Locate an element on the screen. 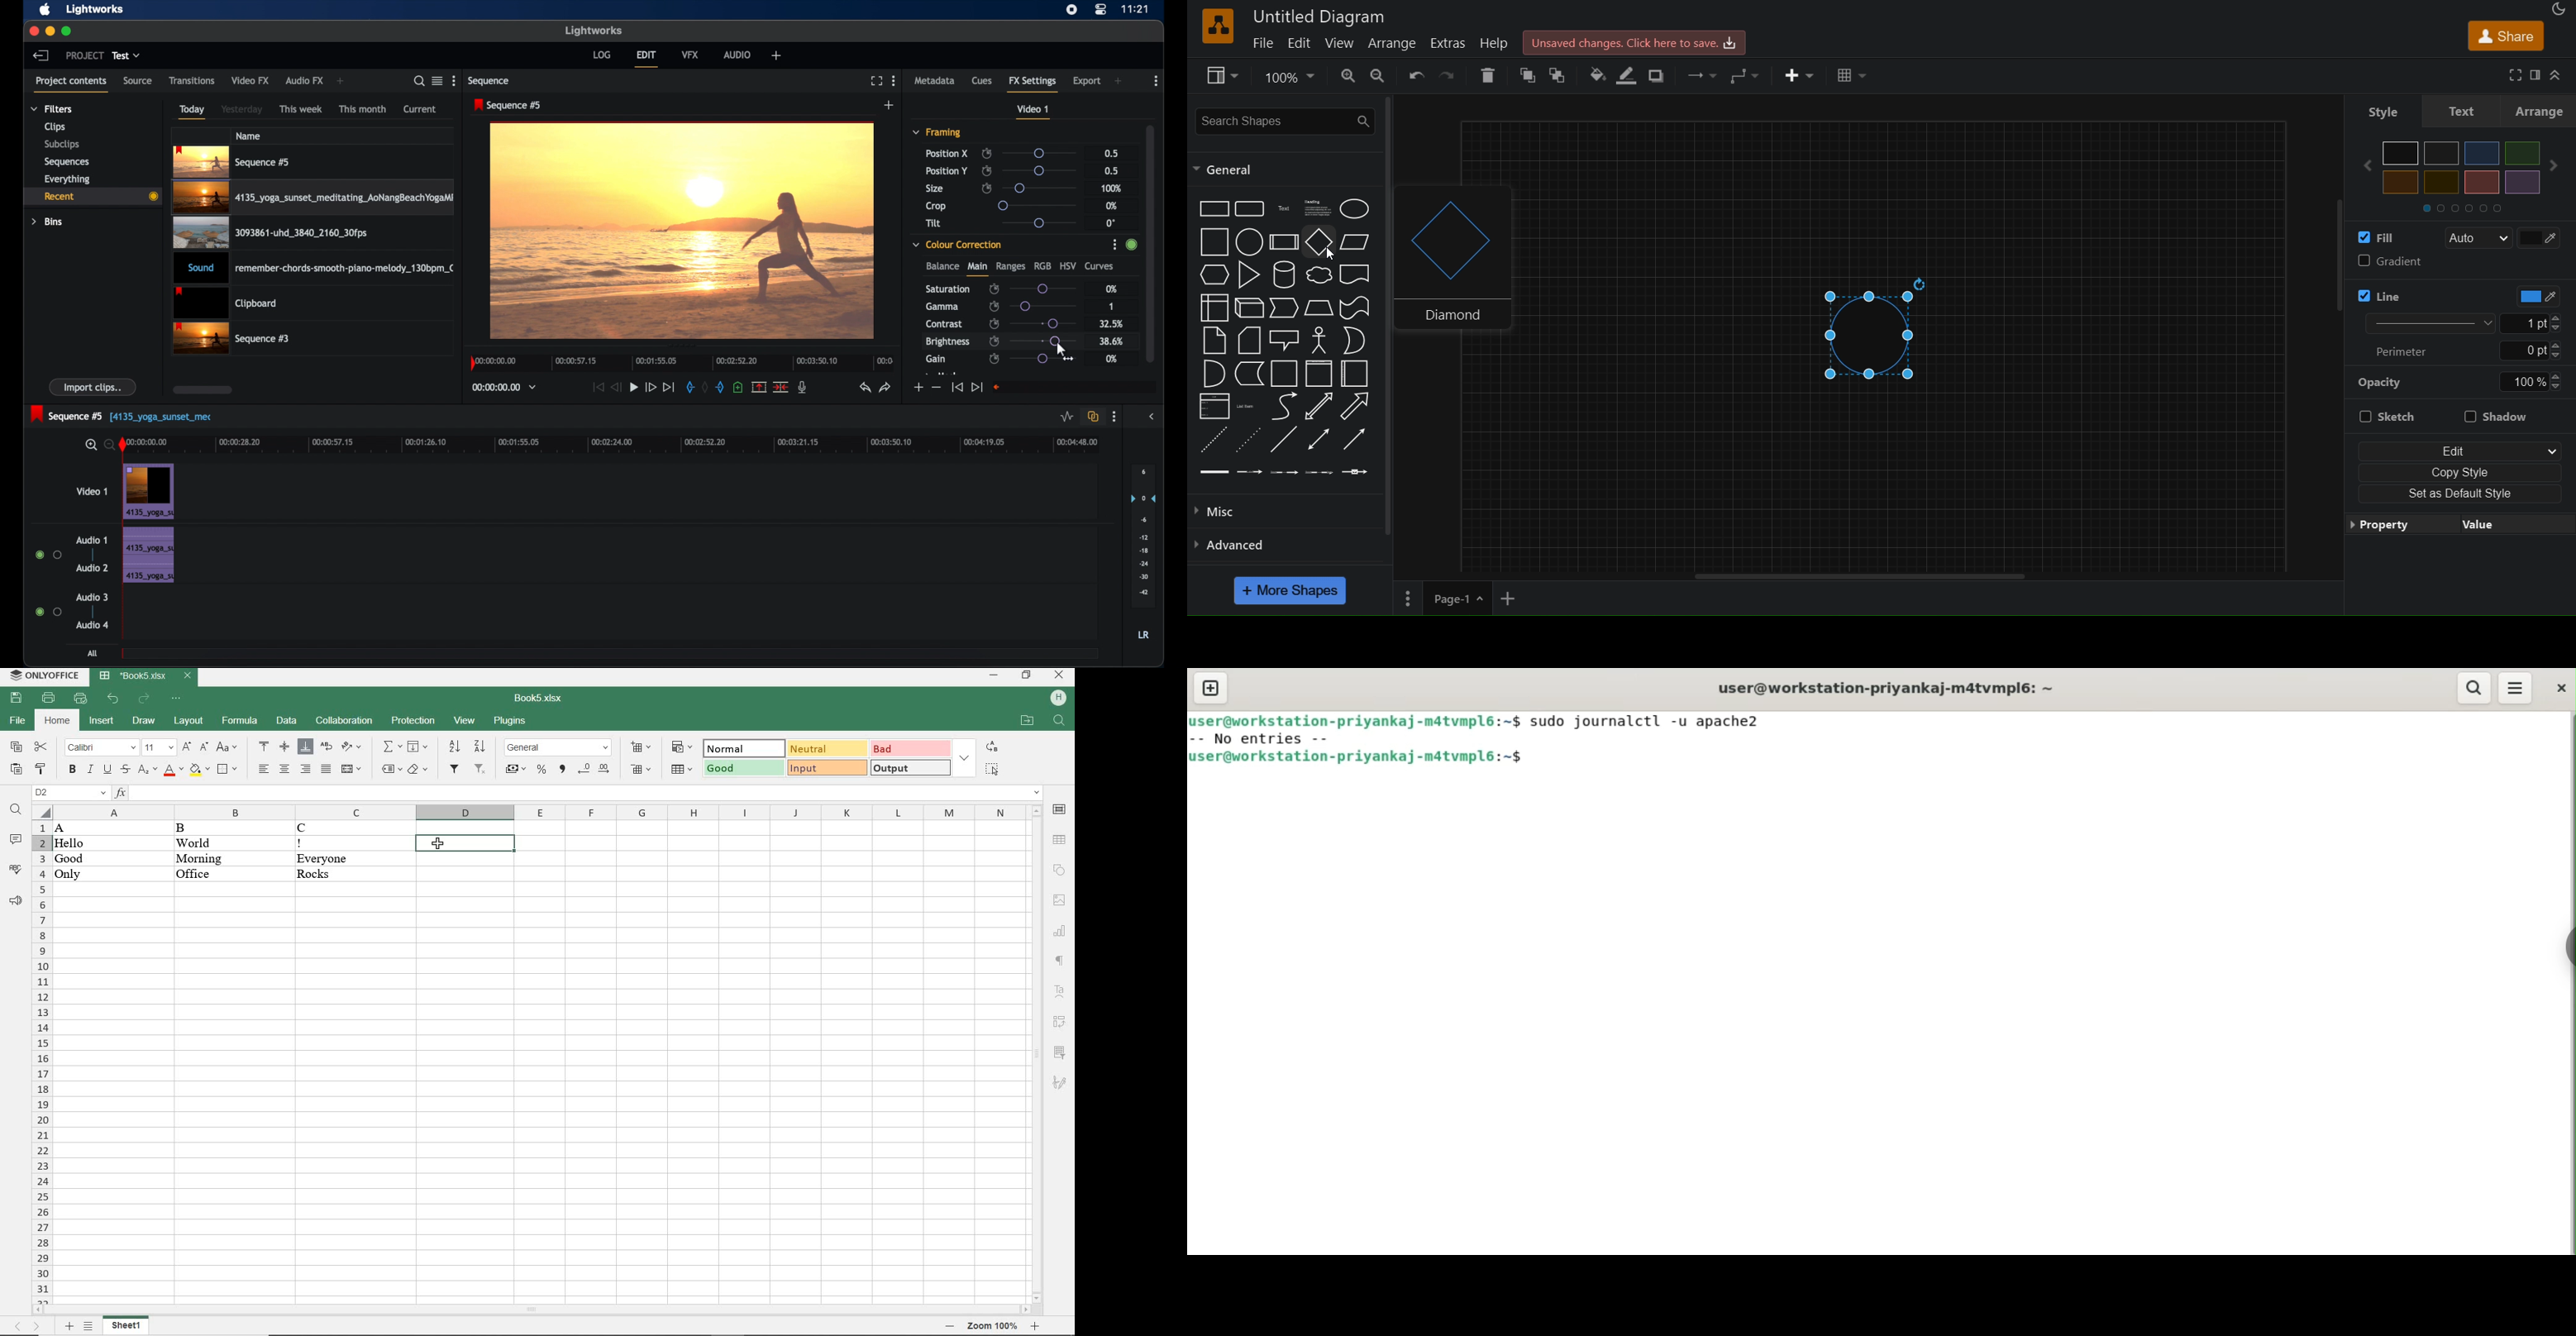 Image resolution: width=2576 pixels, height=1344 pixels. COLLABORATION is located at coordinates (343, 720).